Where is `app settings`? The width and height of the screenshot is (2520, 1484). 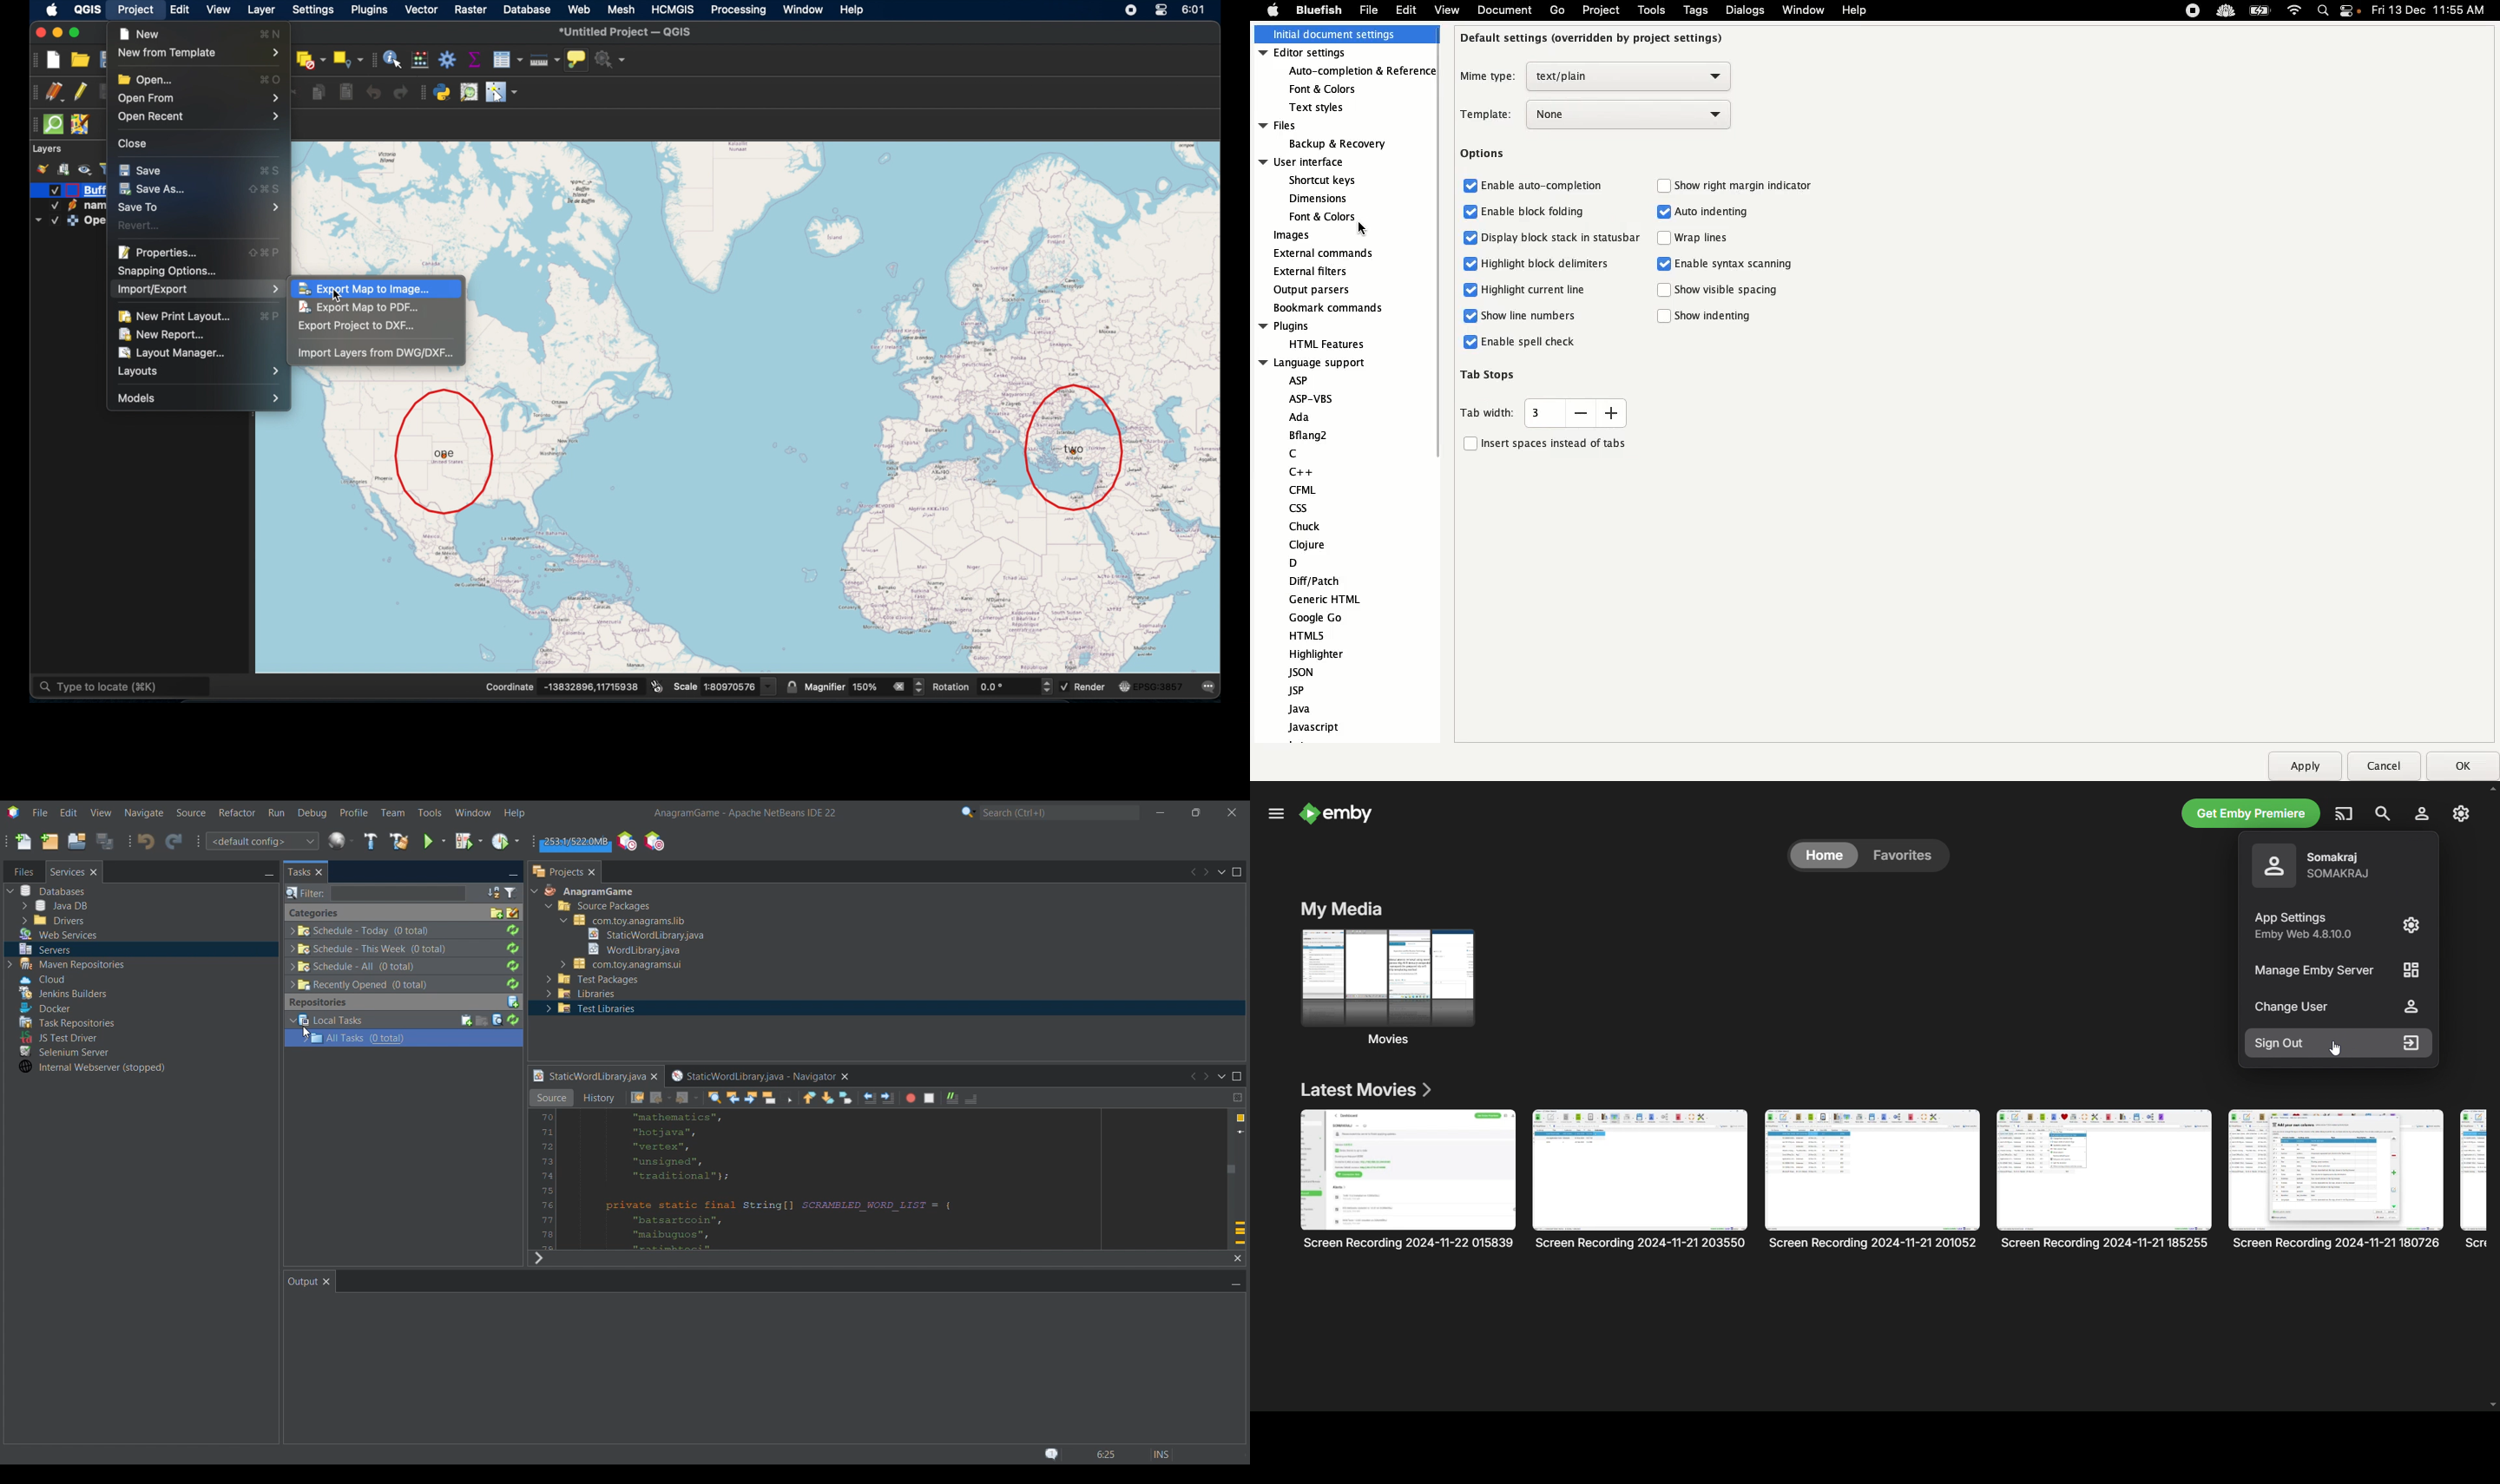 app settings is located at coordinates (2337, 926).